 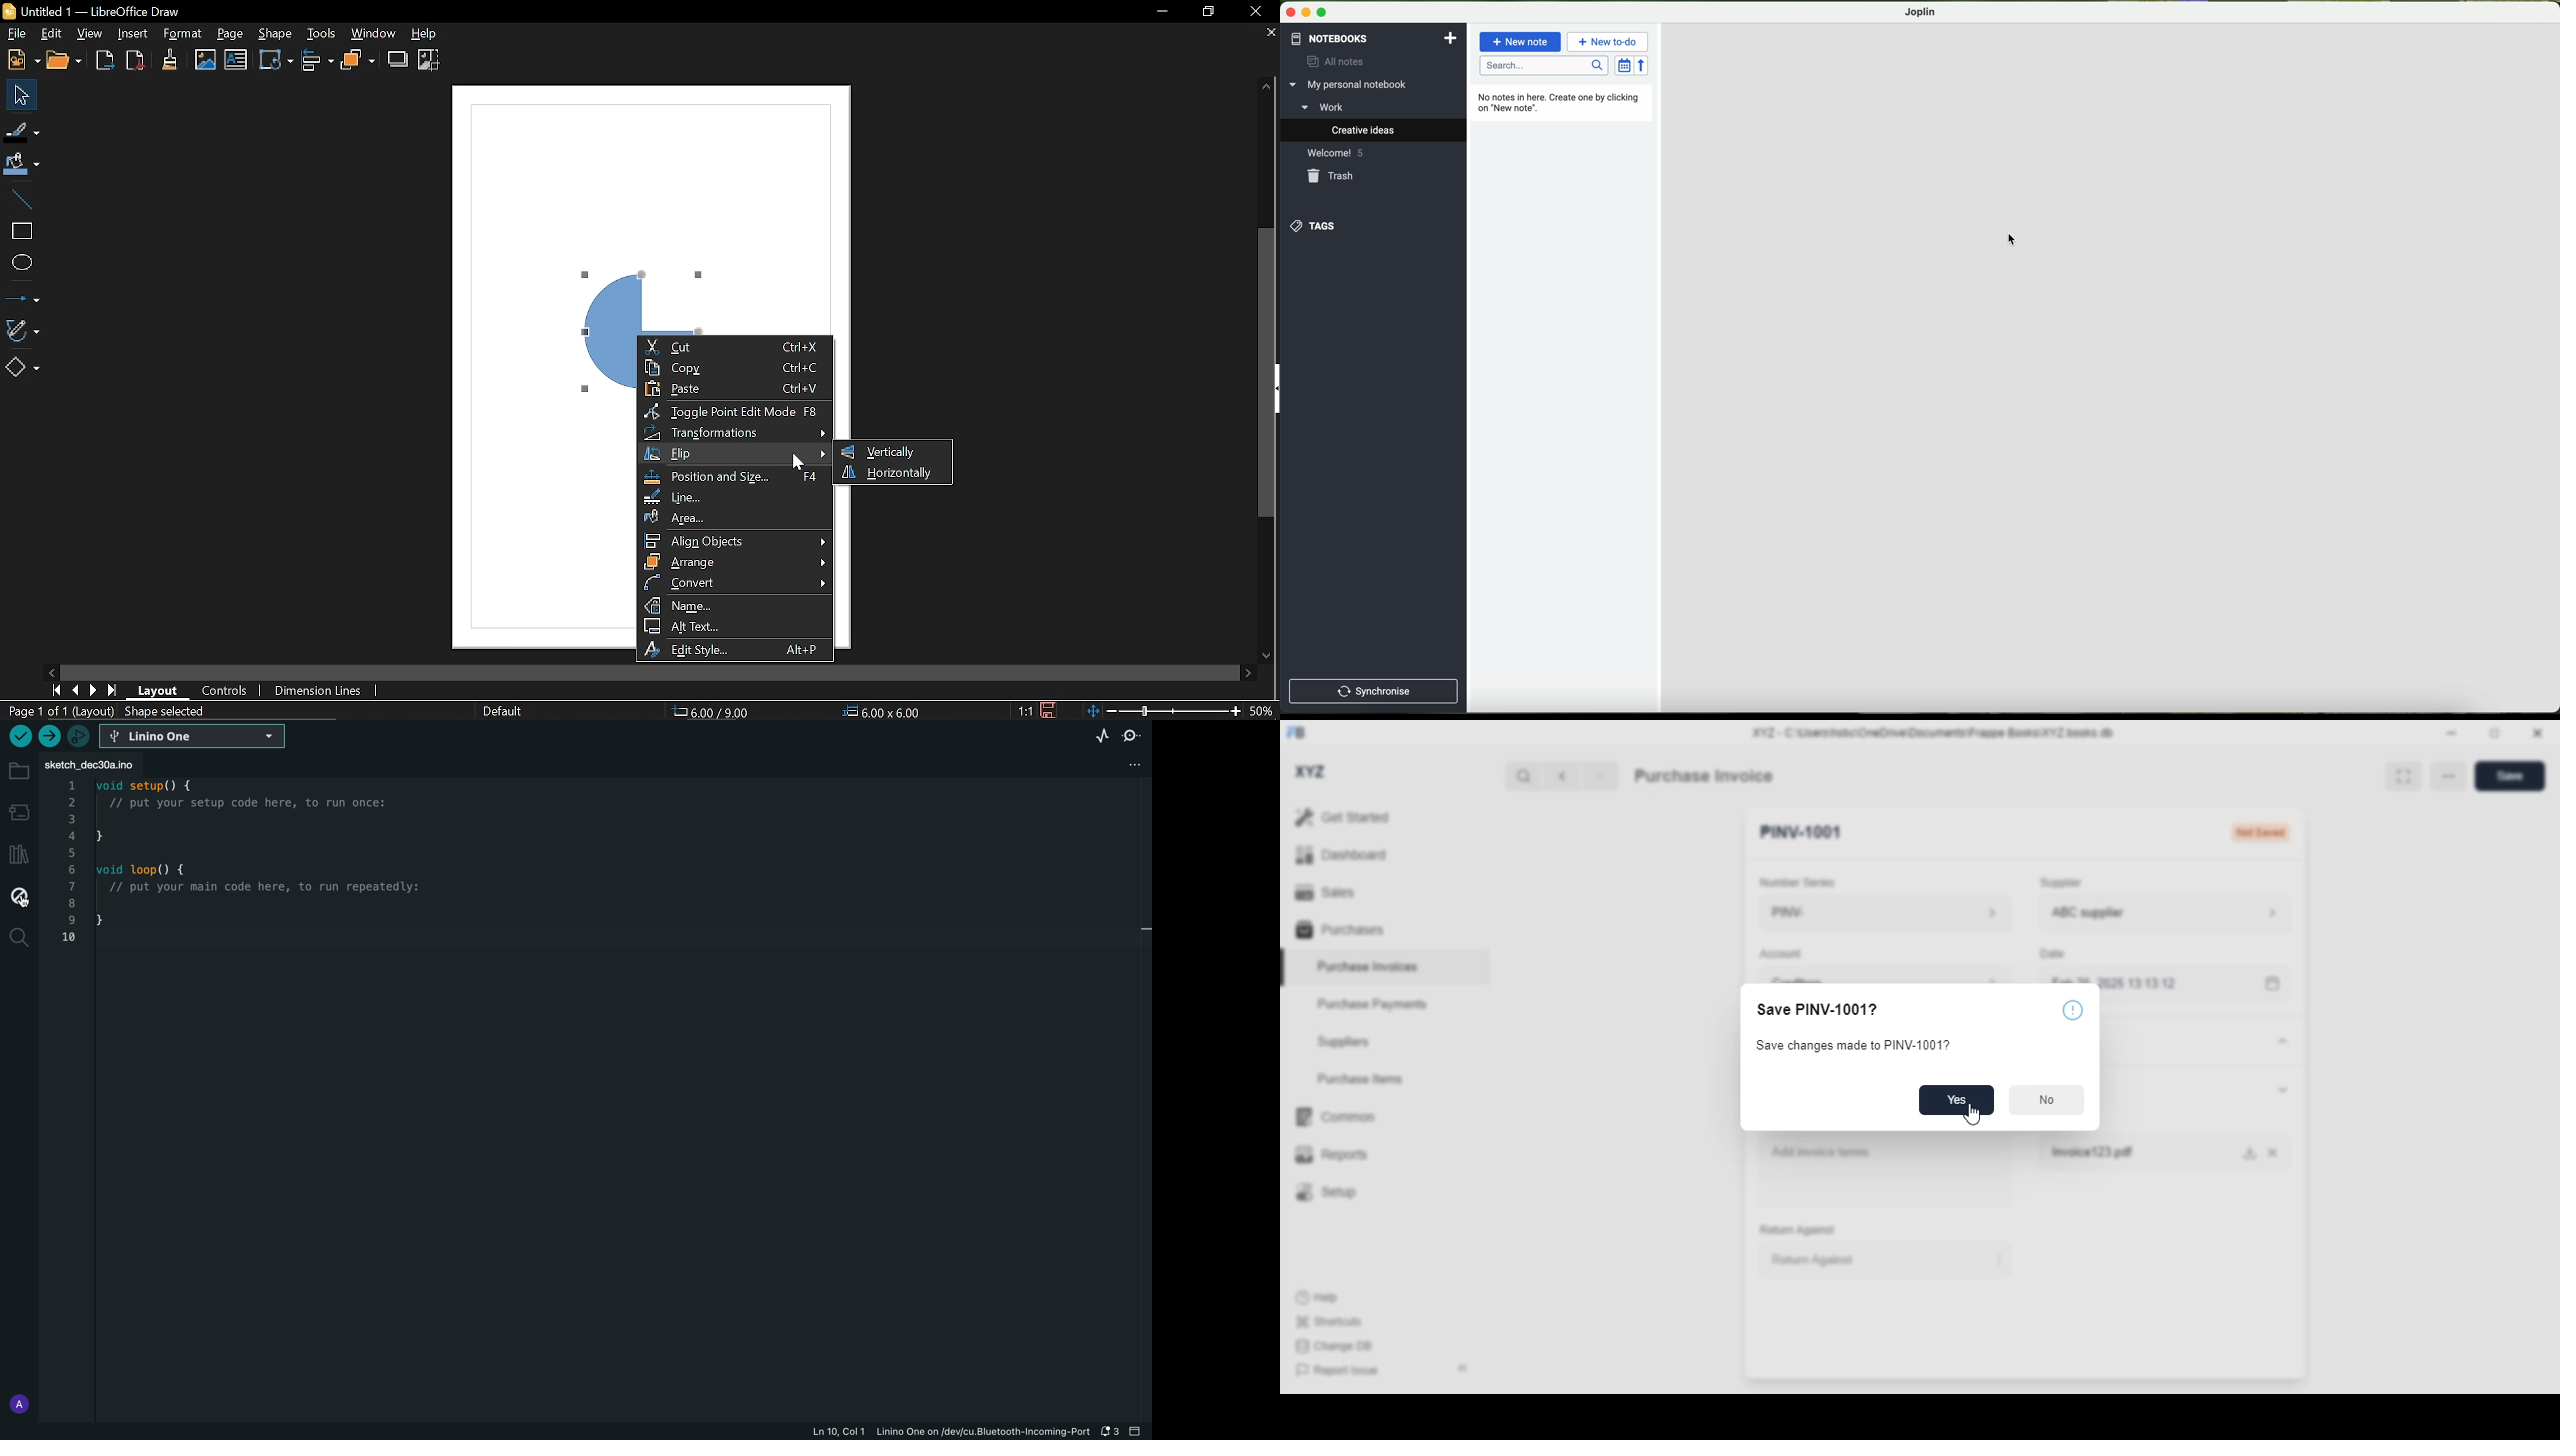 What do you see at coordinates (1703, 775) in the screenshot?
I see `purchase invoice` at bounding box center [1703, 775].